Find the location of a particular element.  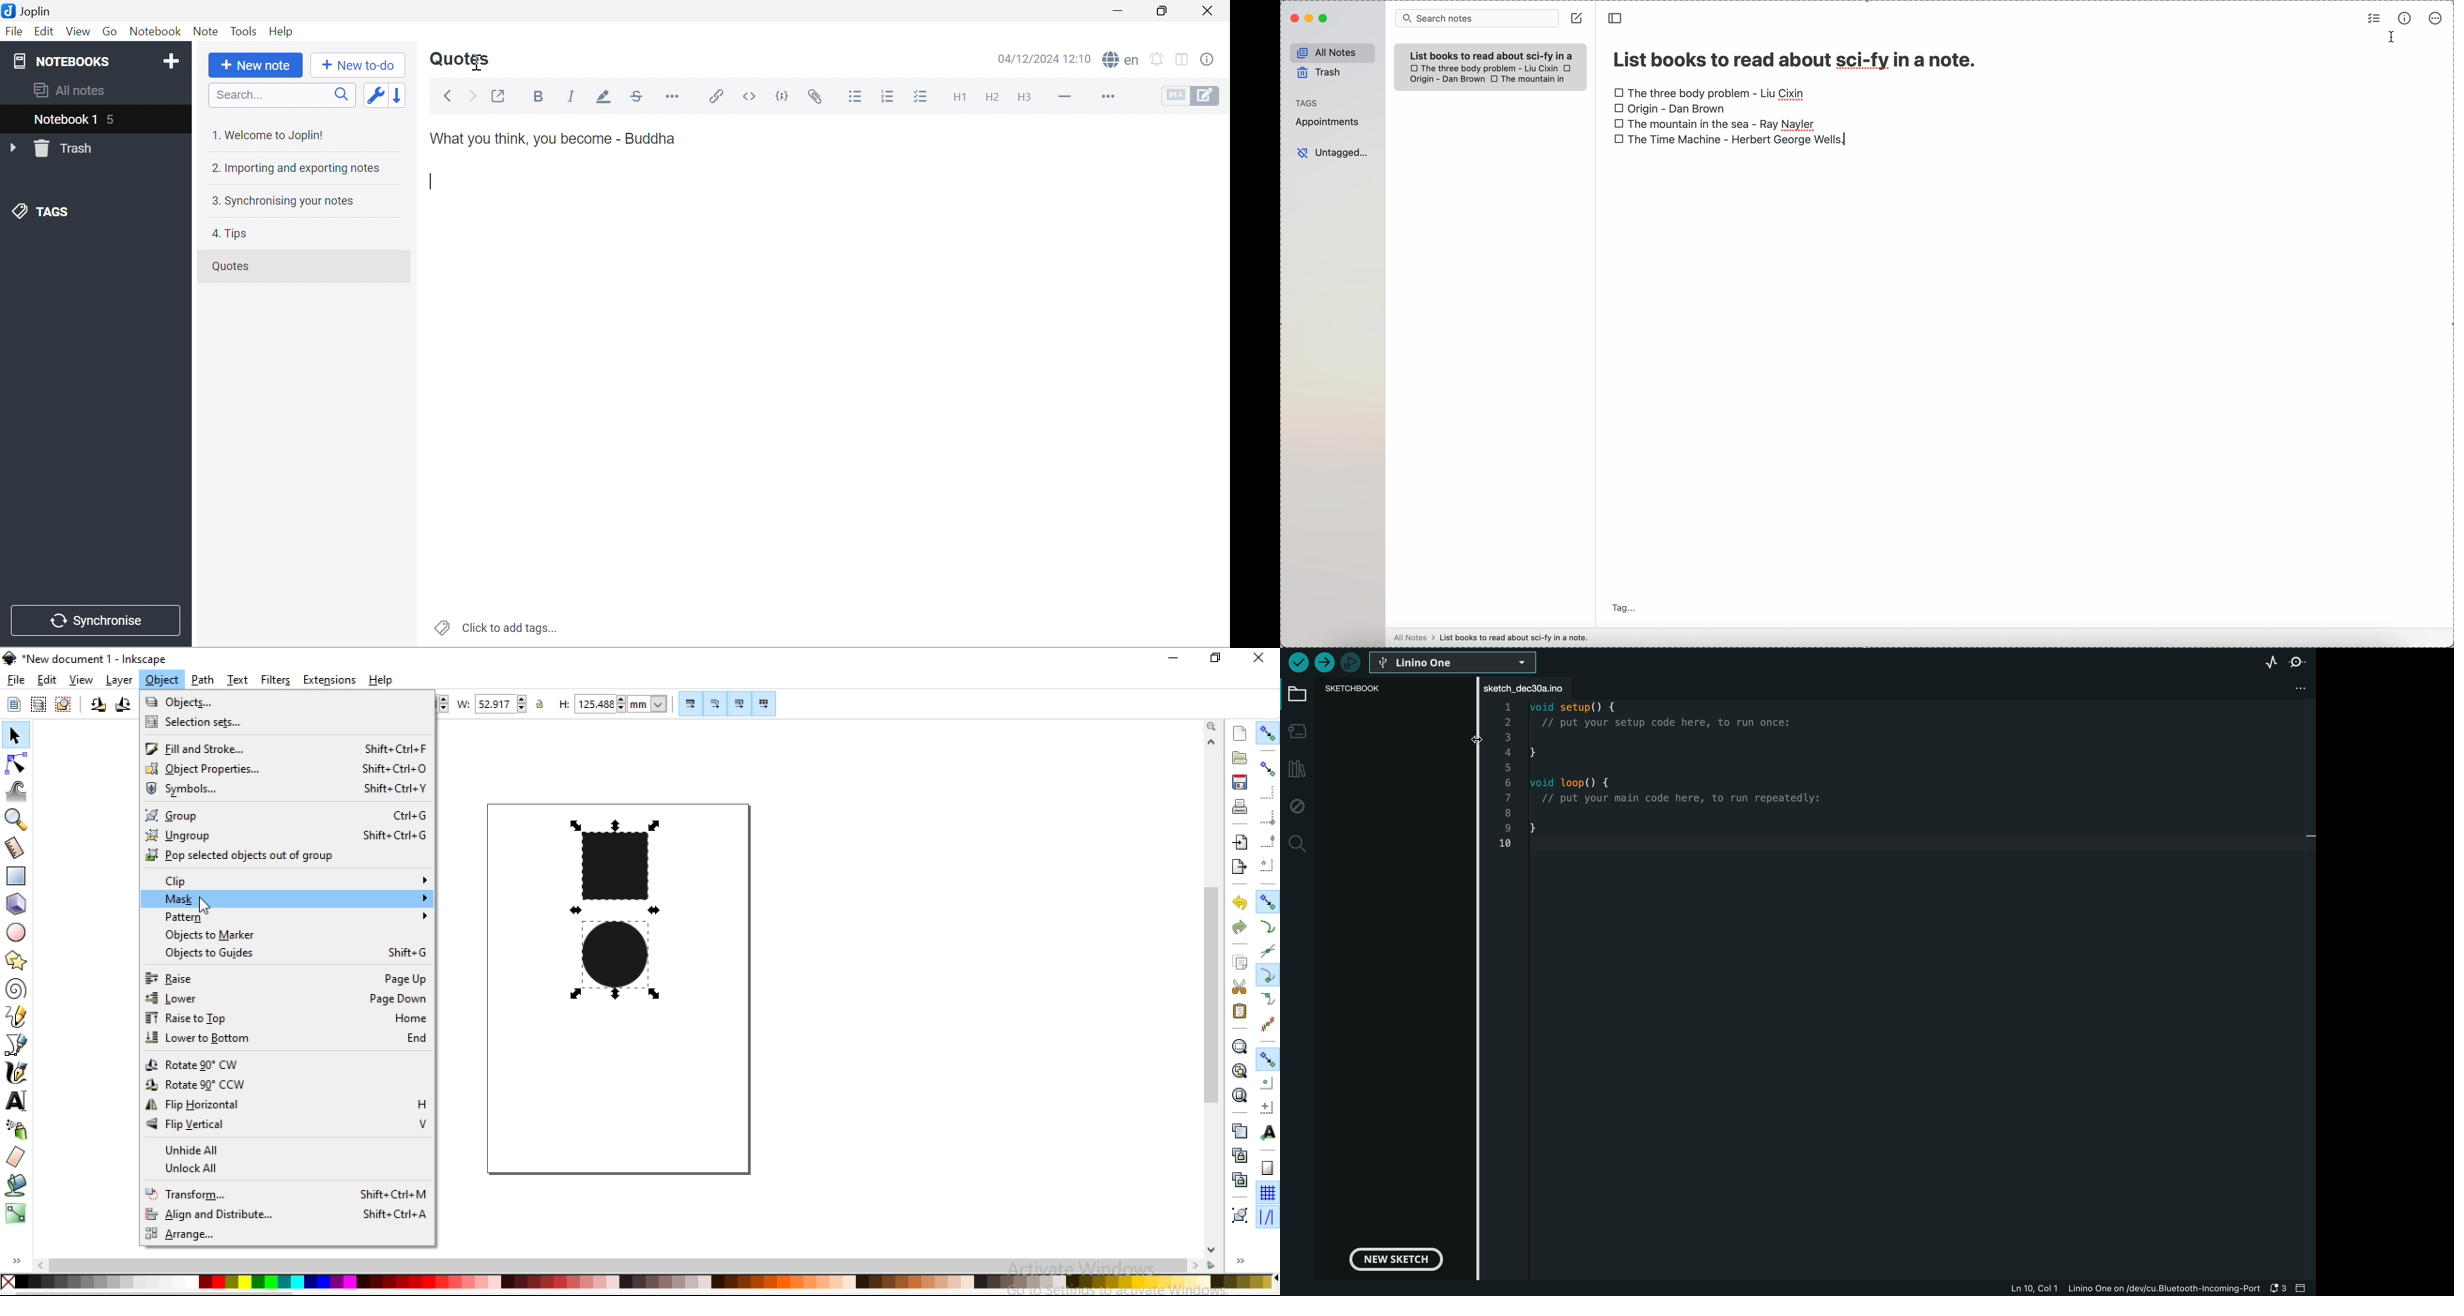

create and edit text objects is located at coordinates (16, 1100).